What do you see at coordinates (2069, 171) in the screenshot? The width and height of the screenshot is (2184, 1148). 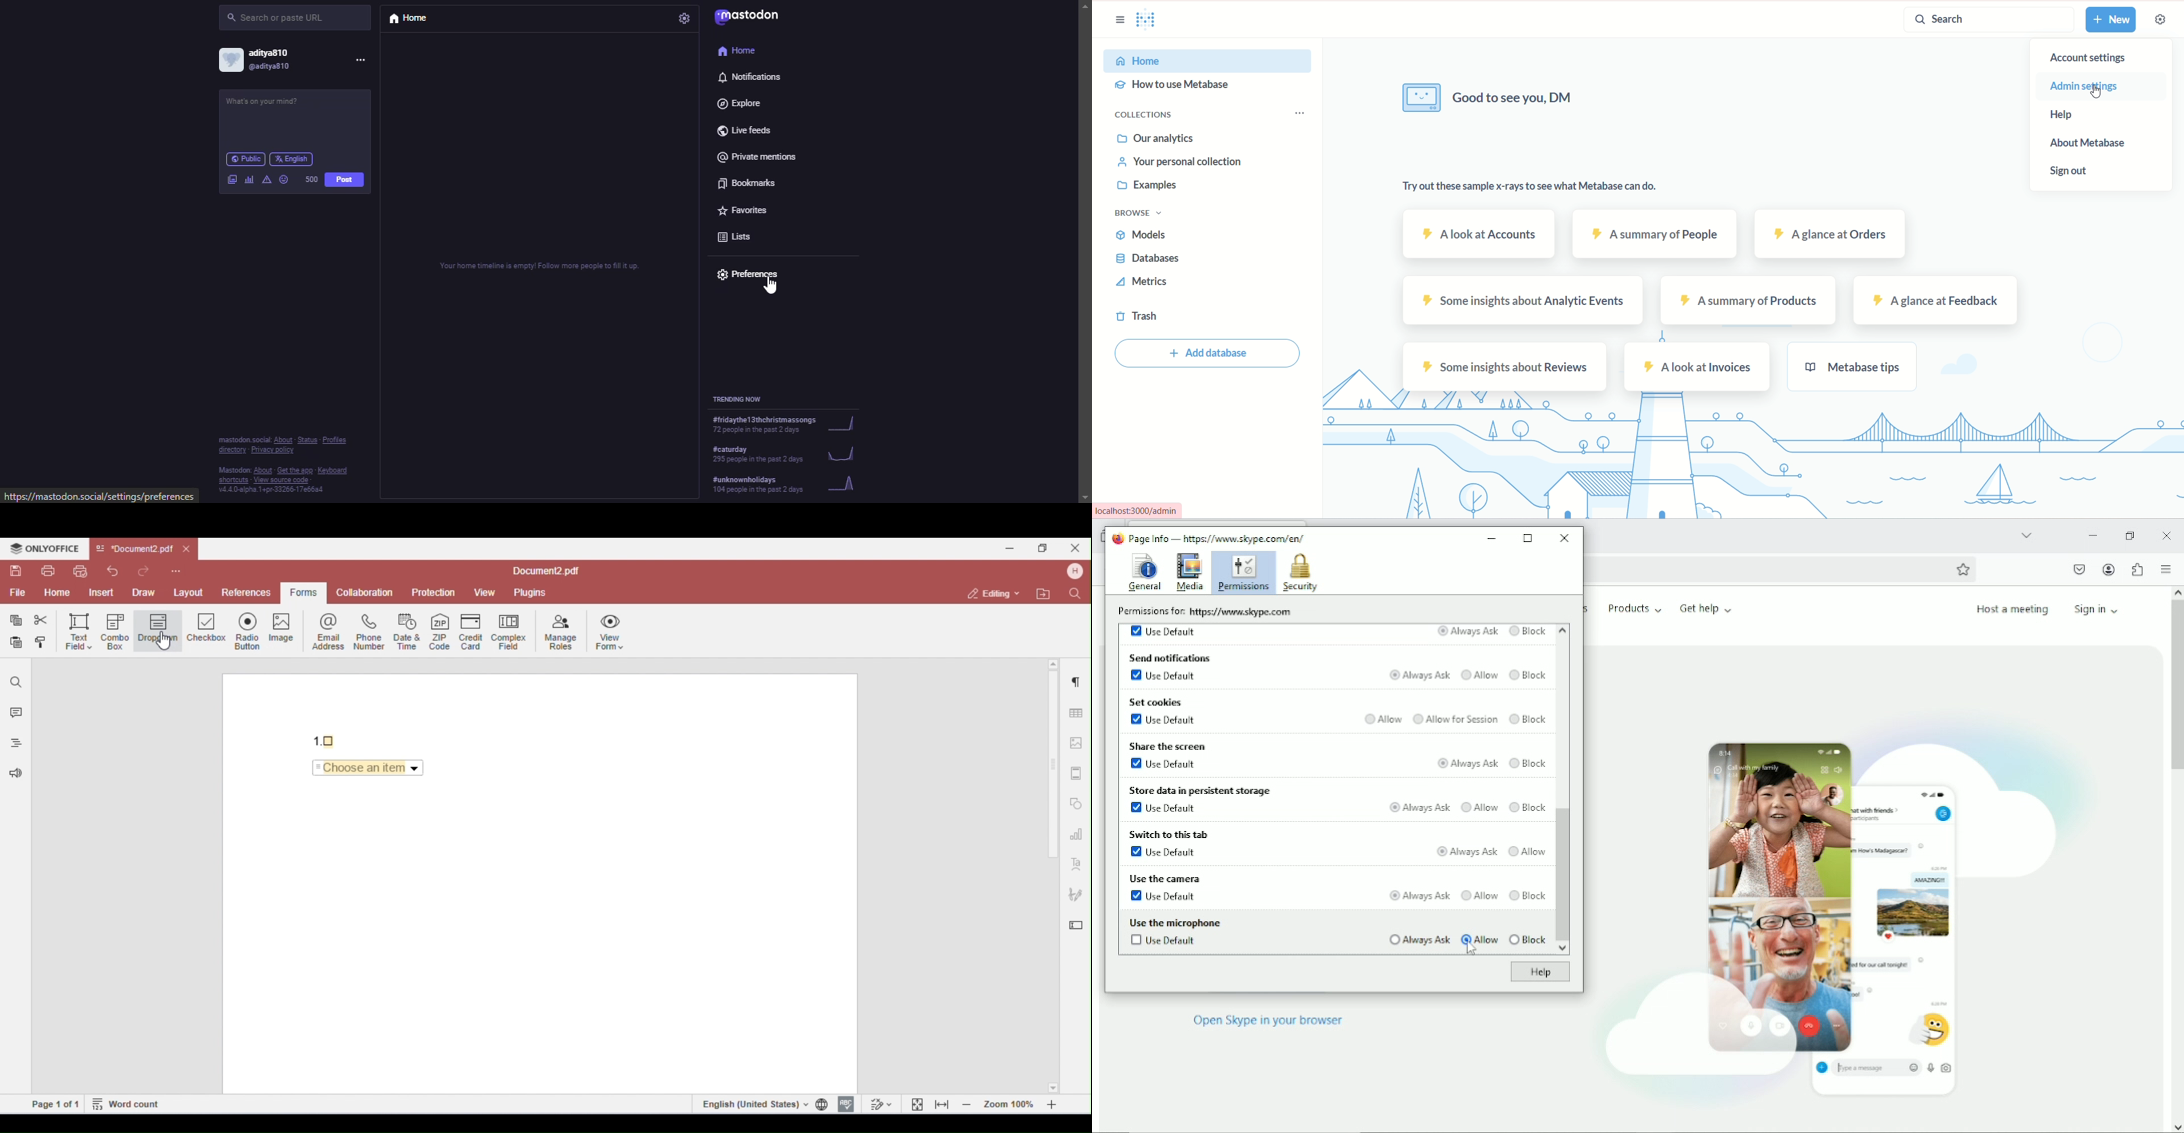 I see `sign out` at bounding box center [2069, 171].